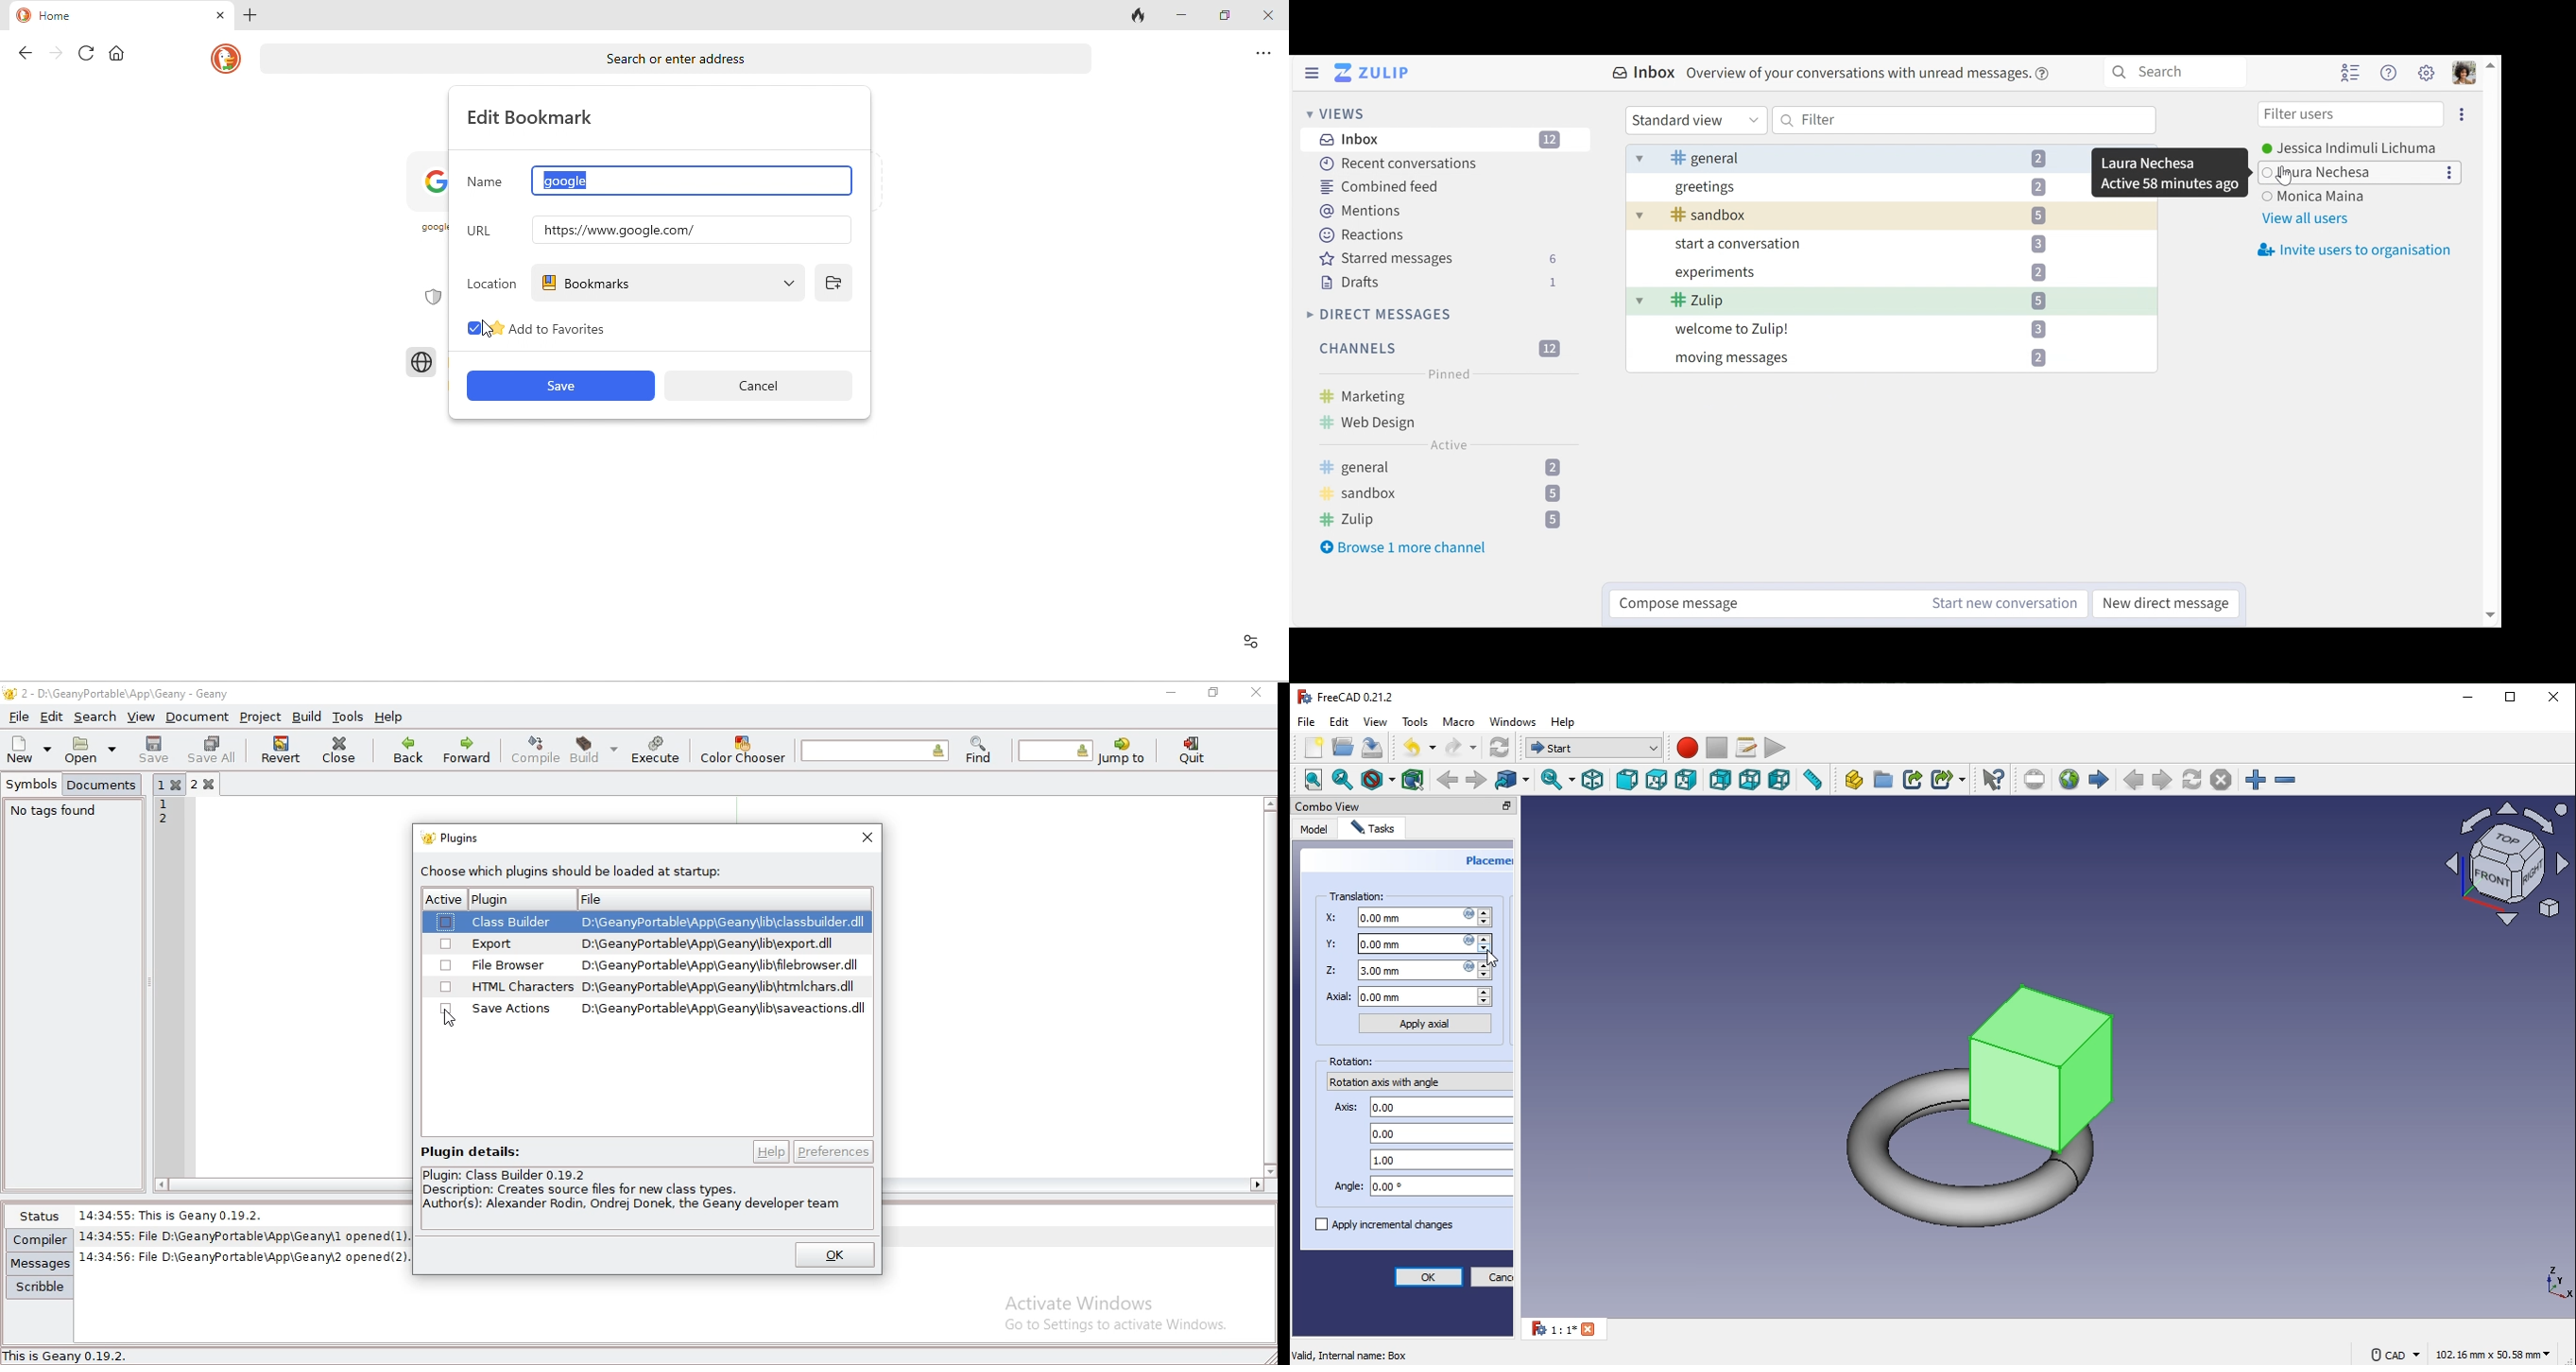 This screenshot has height=1372, width=2576. What do you see at coordinates (1591, 746) in the screenshot?
I see `workbench` at bounding box center [1591, 746].